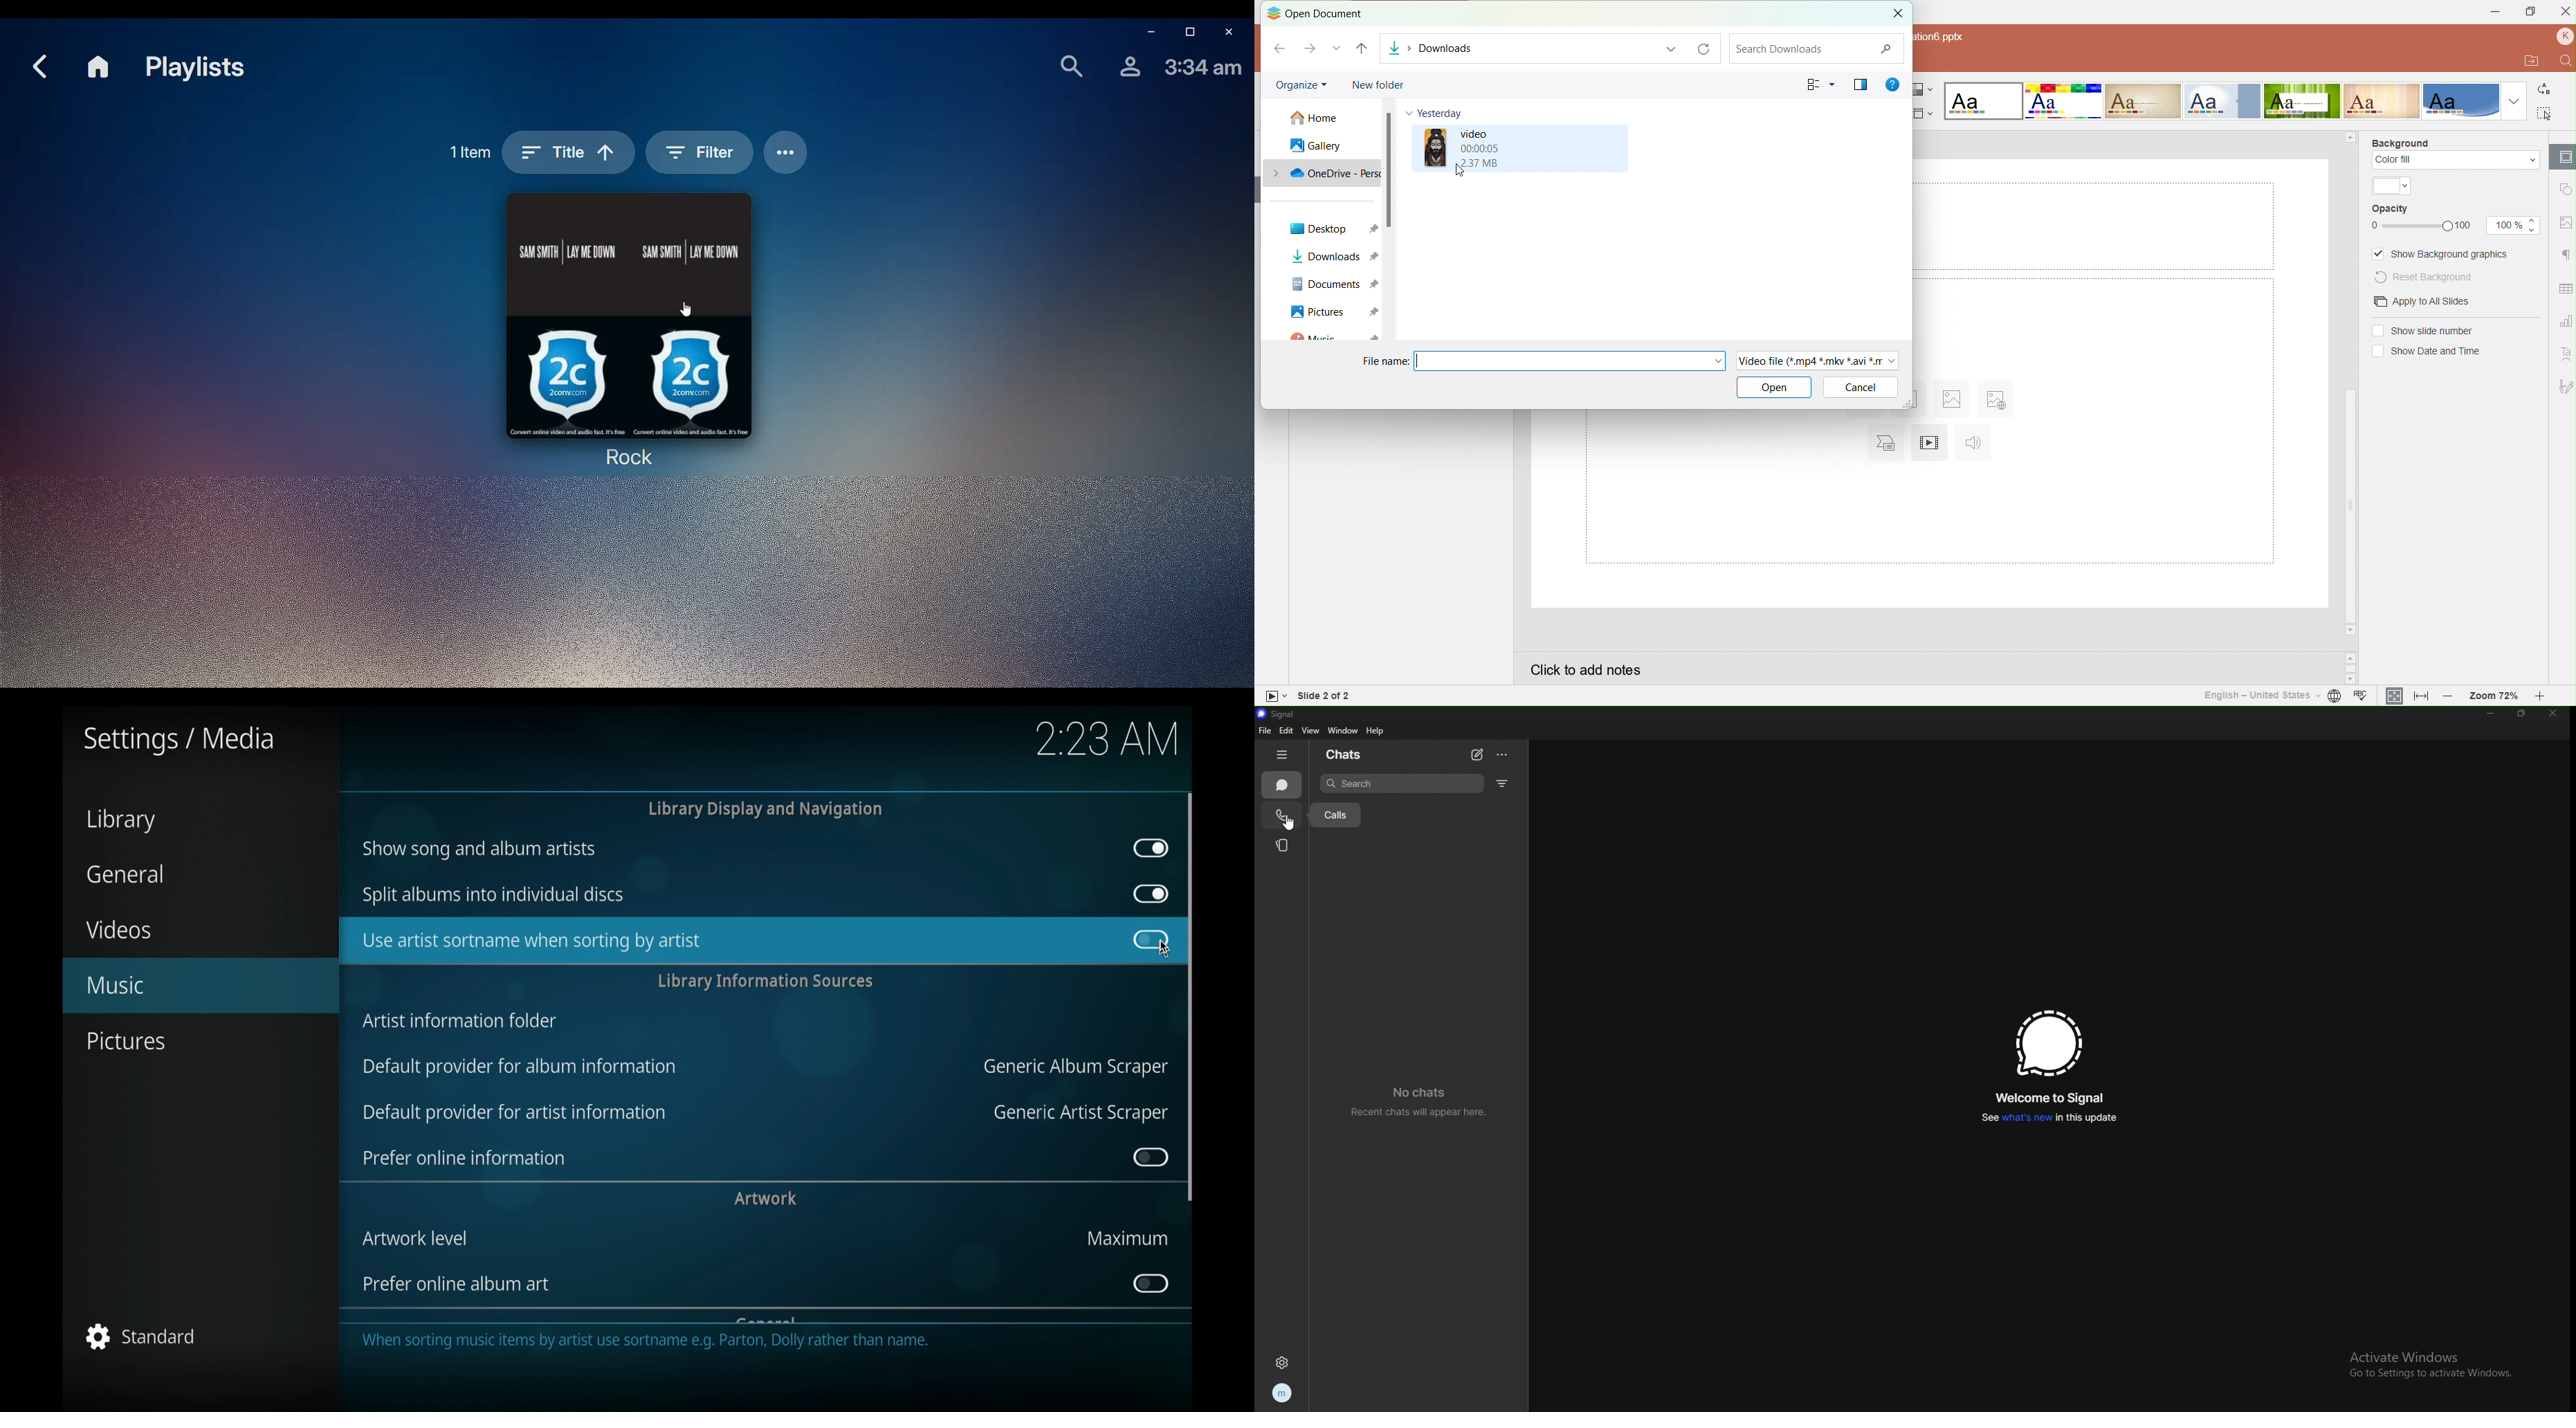 This screenshot has height=1428, width=2576. Describe the element at coordinates (2491, 713) in the screenshot. I see `minimize` at that location.